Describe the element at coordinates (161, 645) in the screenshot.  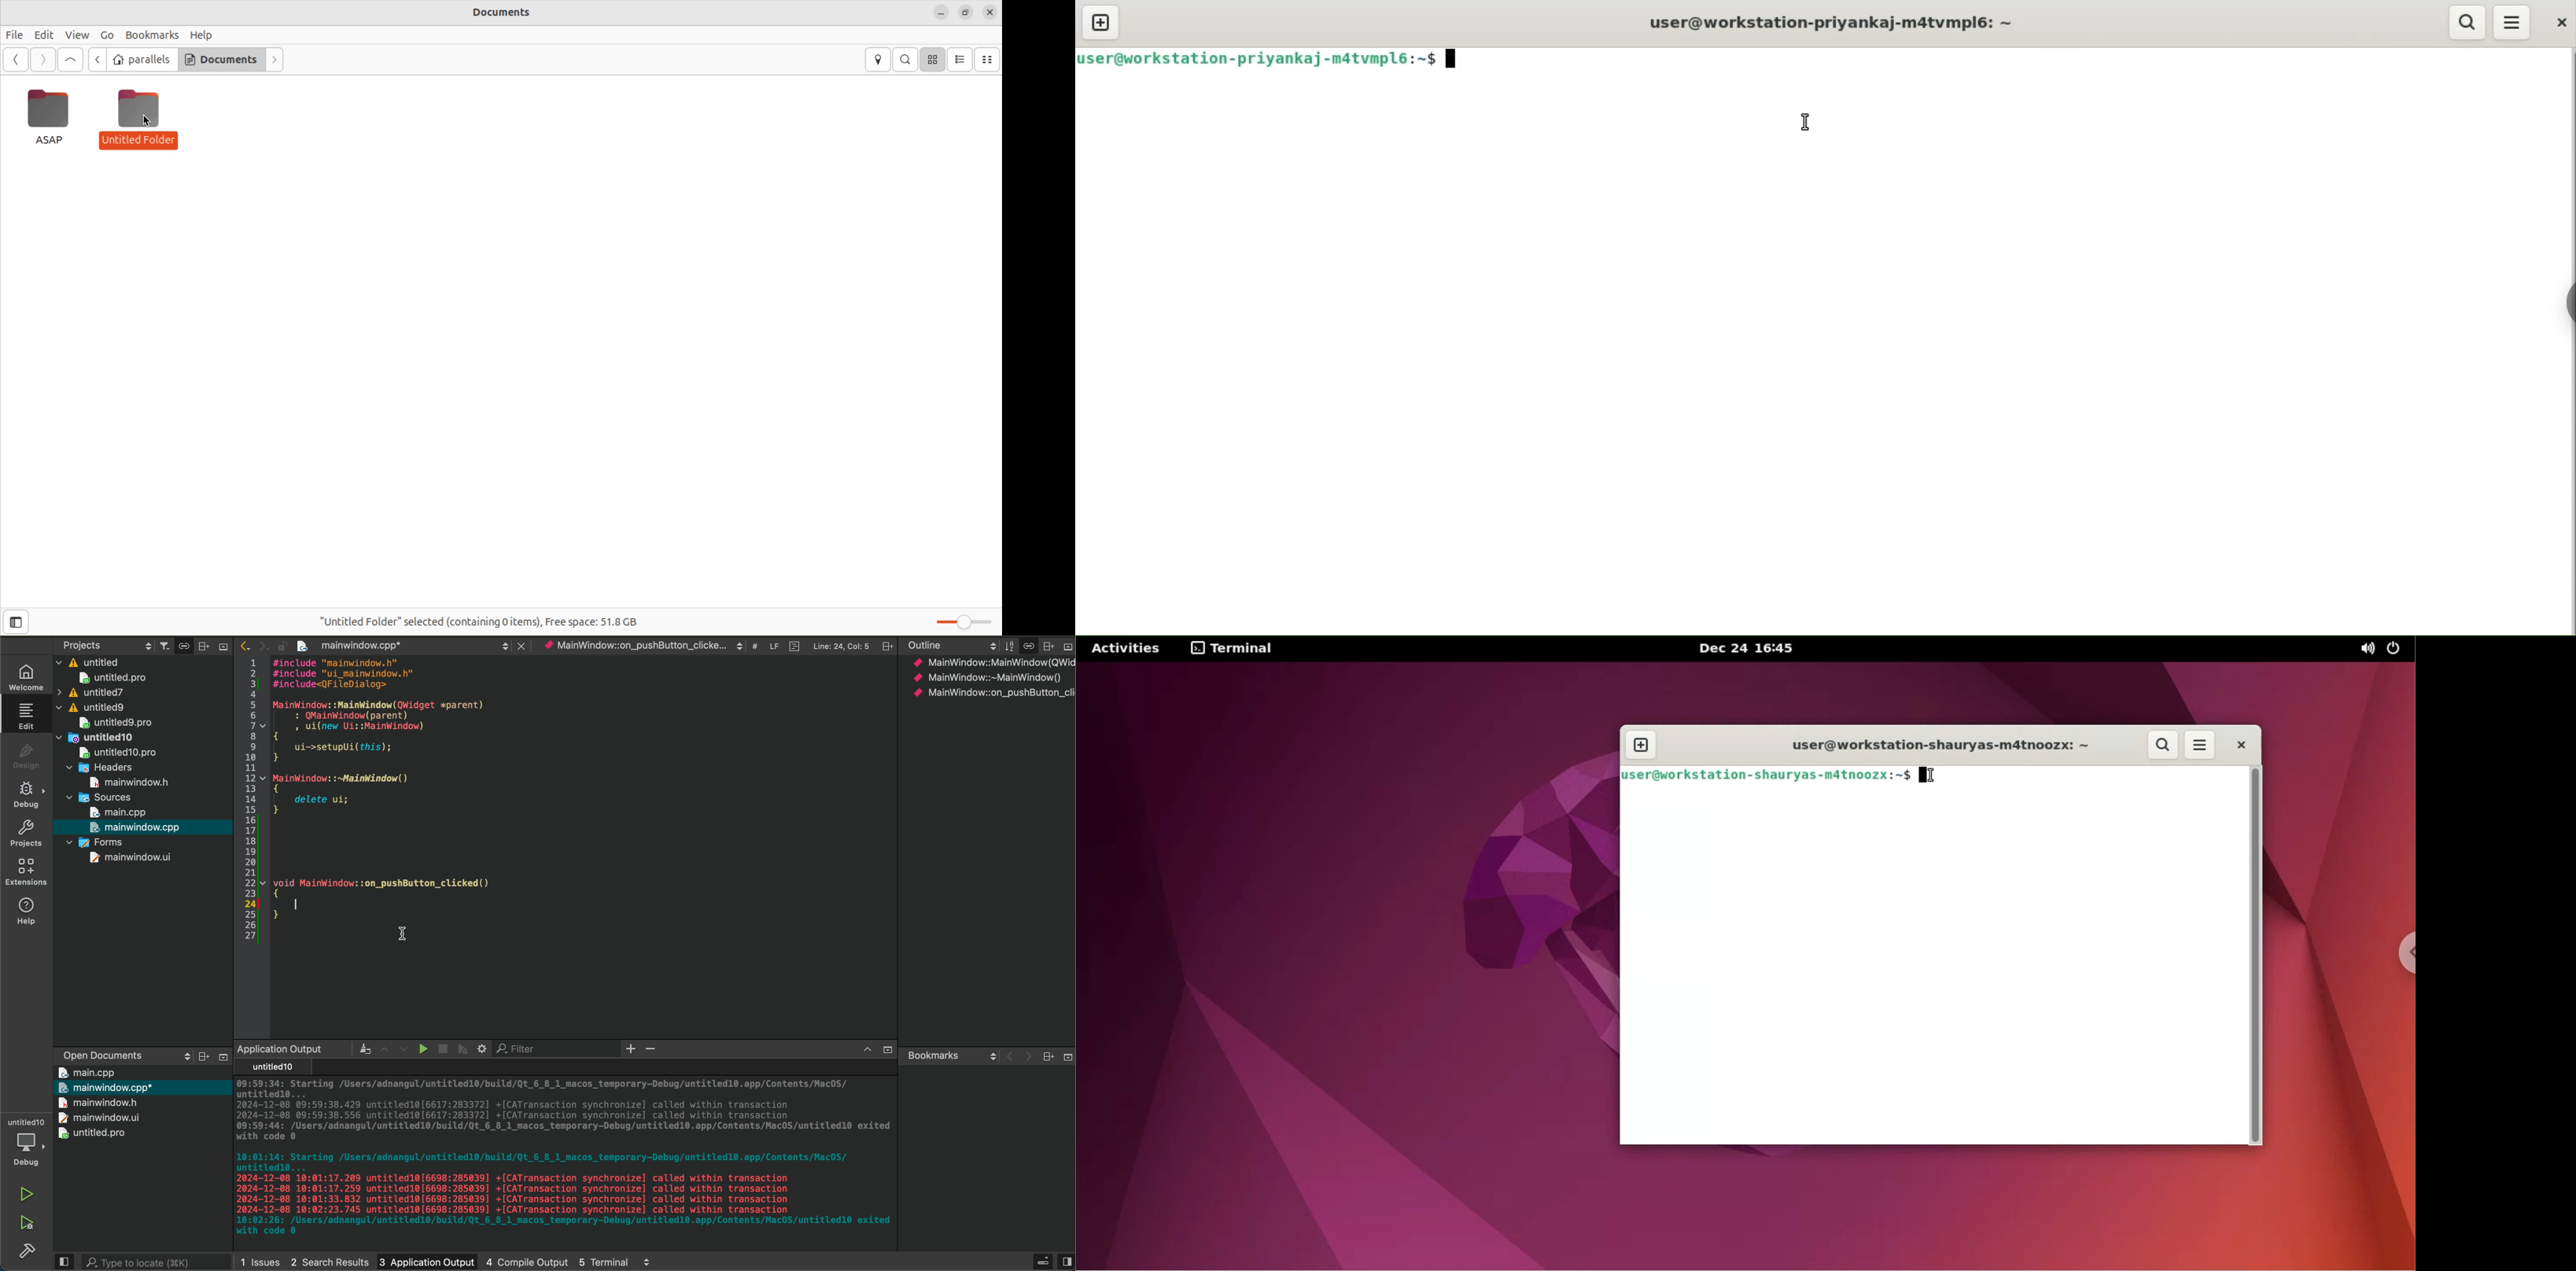
I see `filter` at that location.